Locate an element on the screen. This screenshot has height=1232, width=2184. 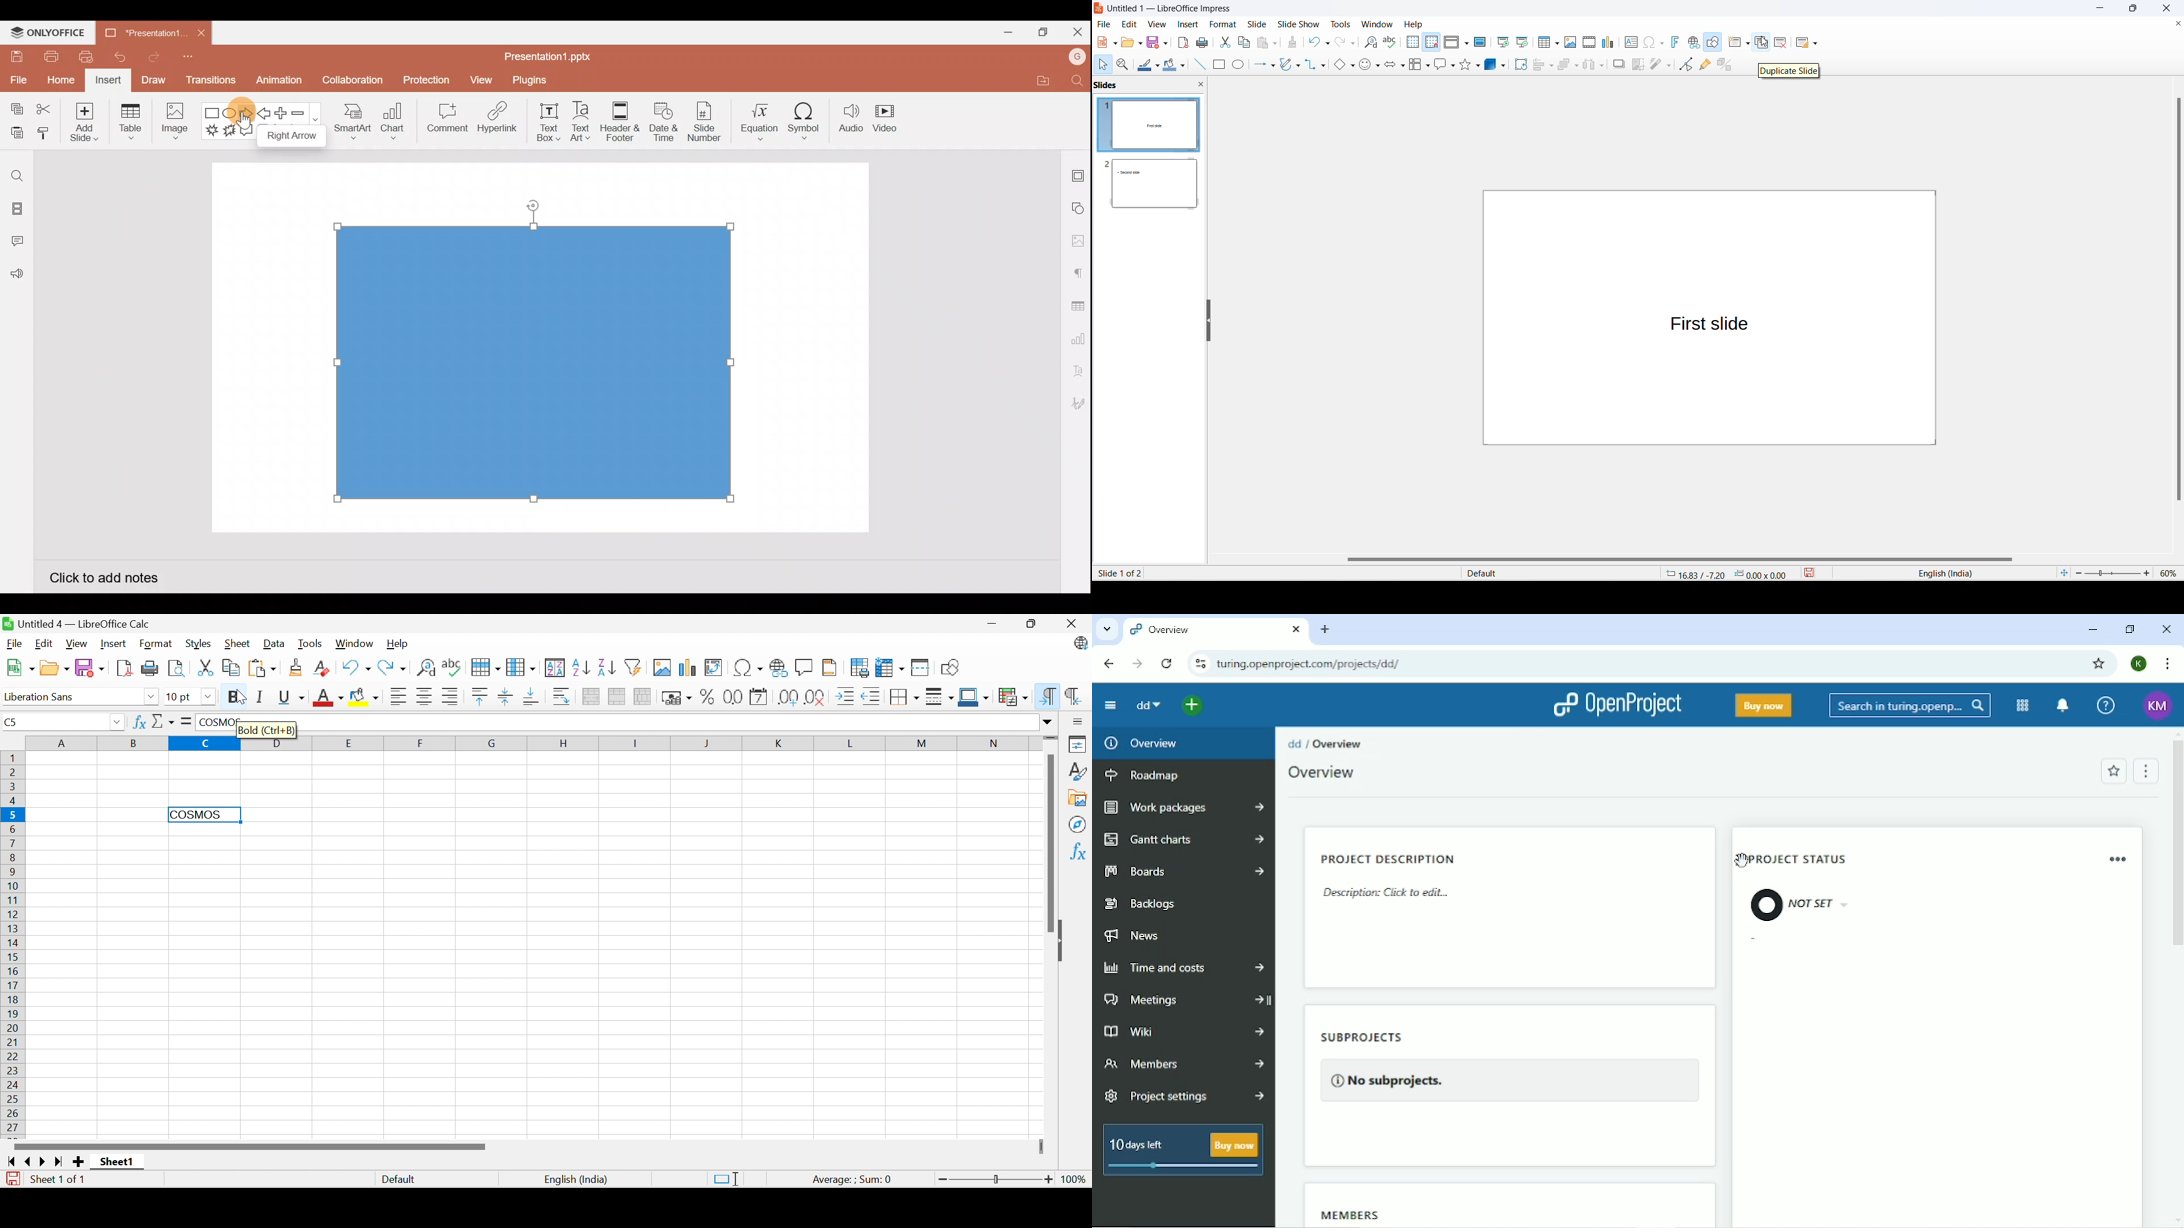
resize is located at coordinates (1210, 321).